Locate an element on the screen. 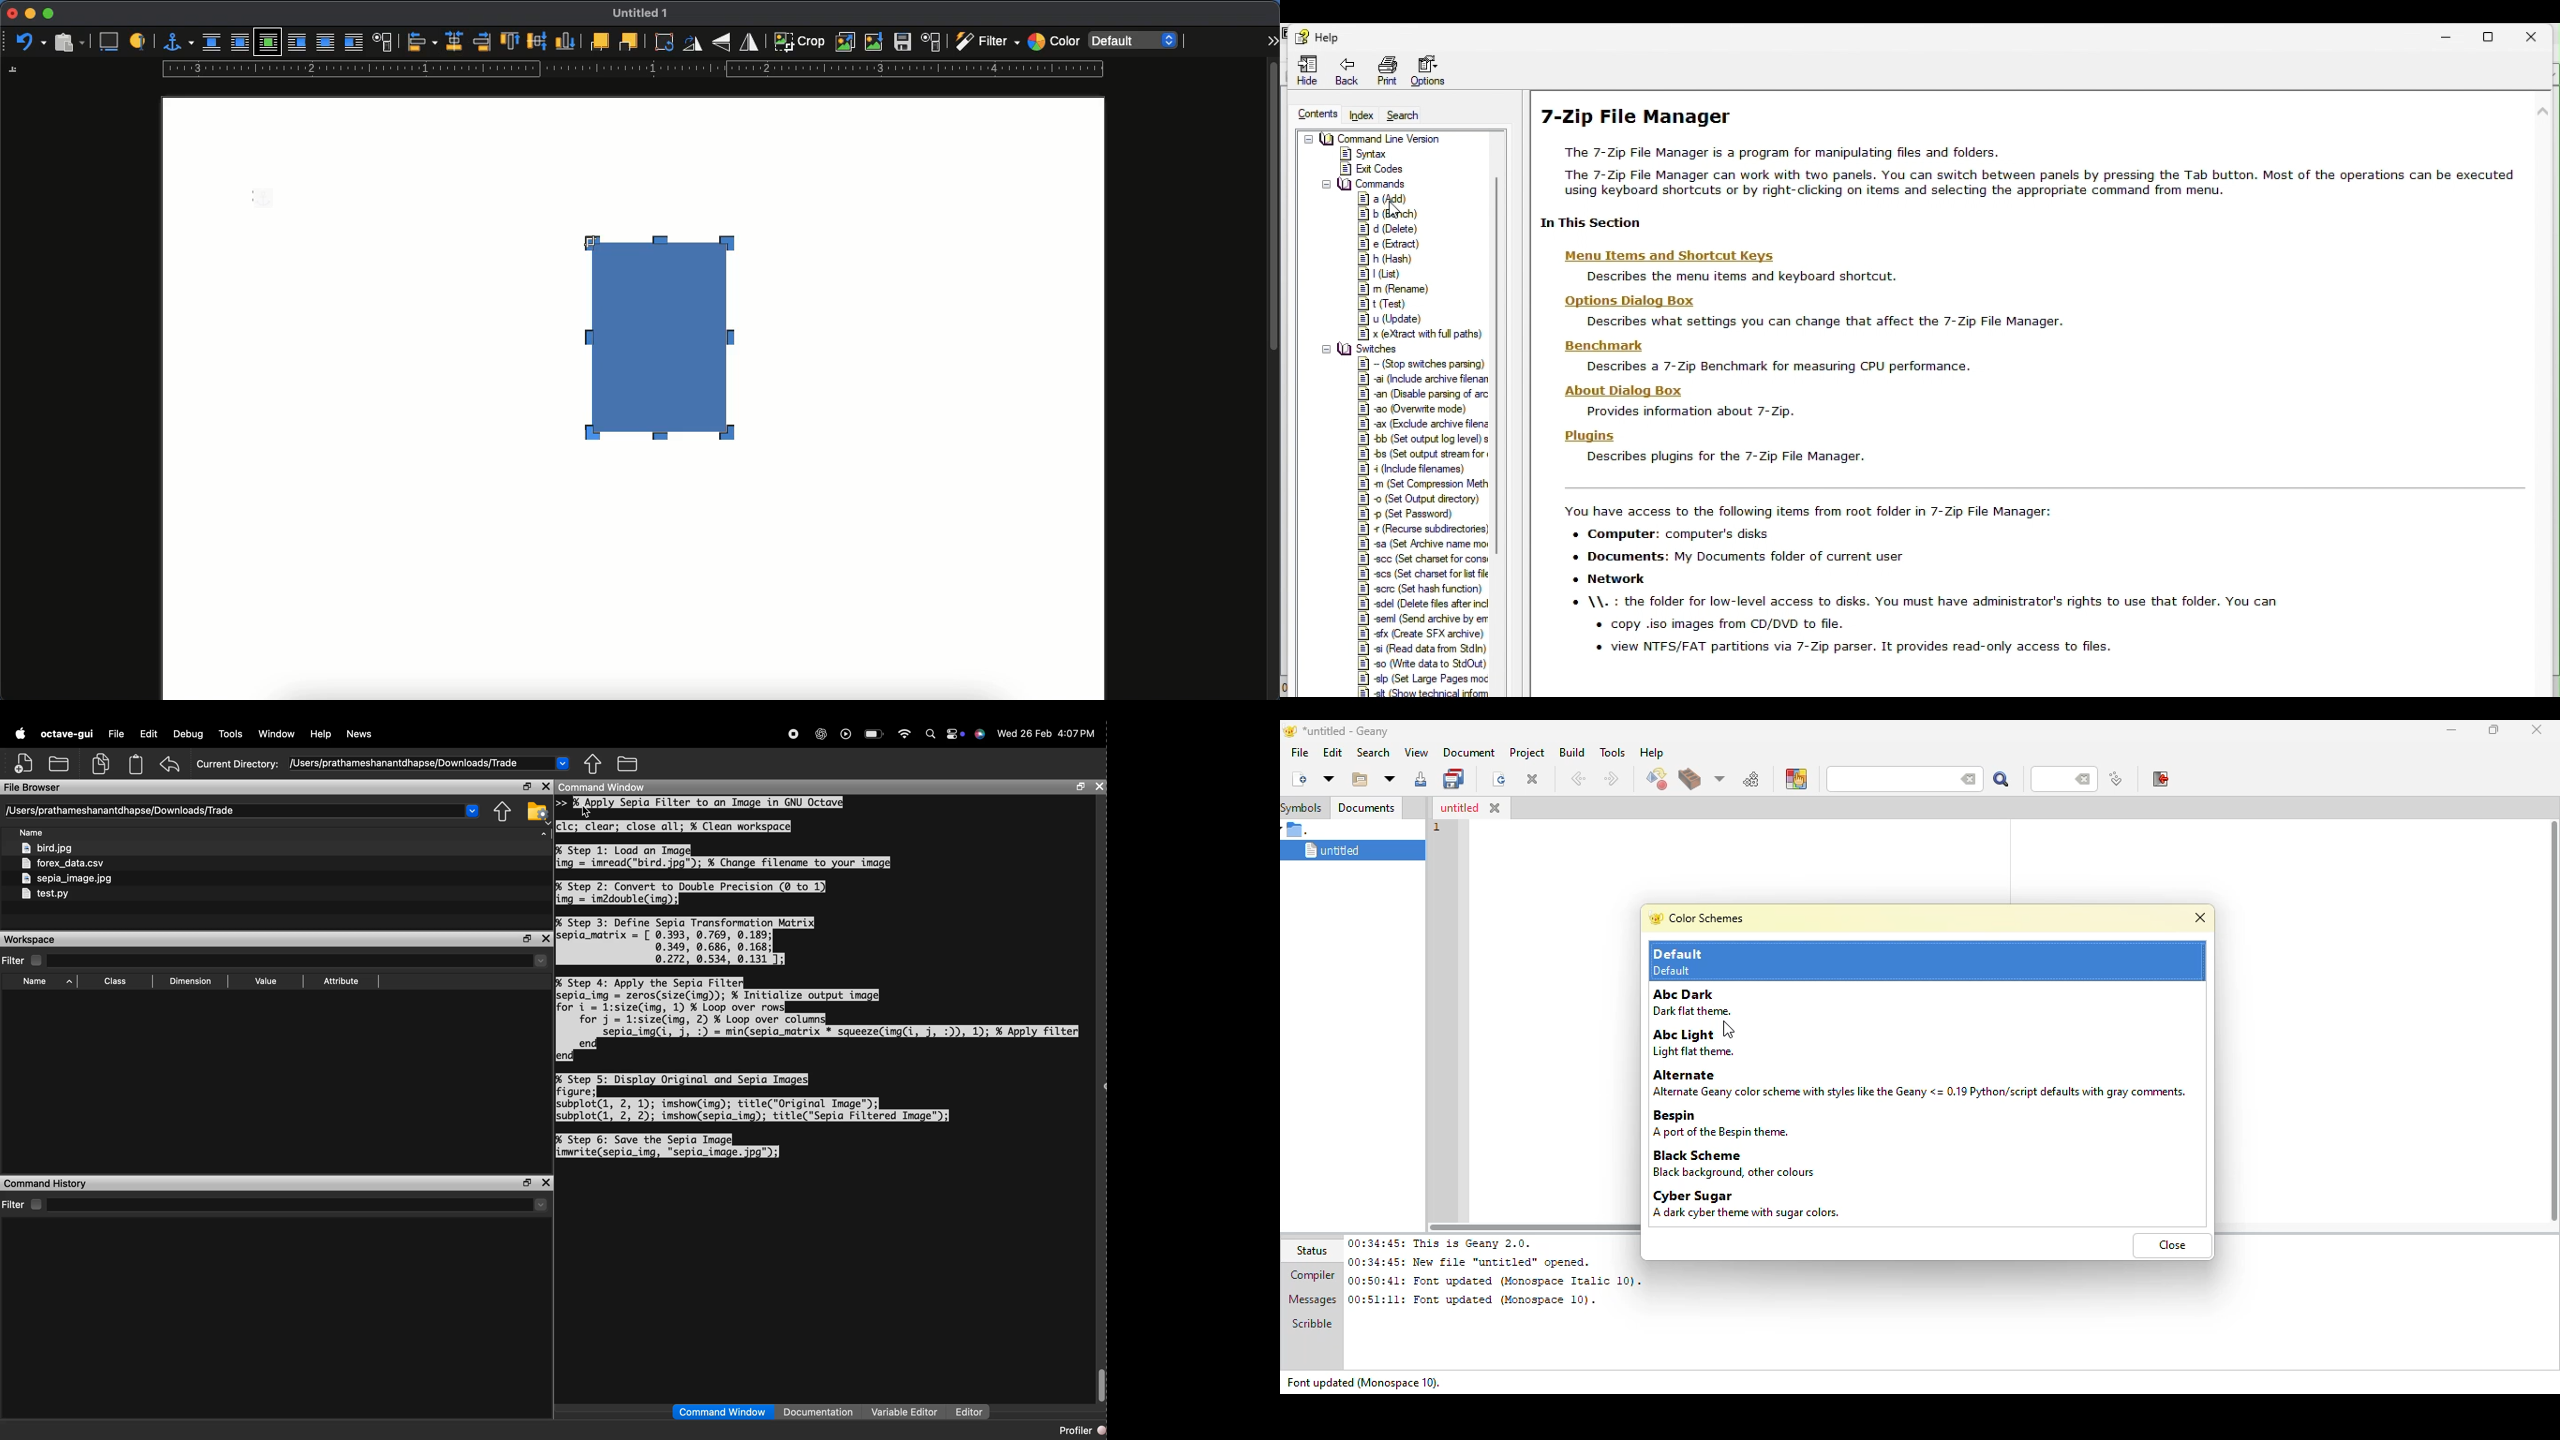 The width and height of the screenshot is (2576, 1456). flip vertically  is located at coordinates (724, 42).